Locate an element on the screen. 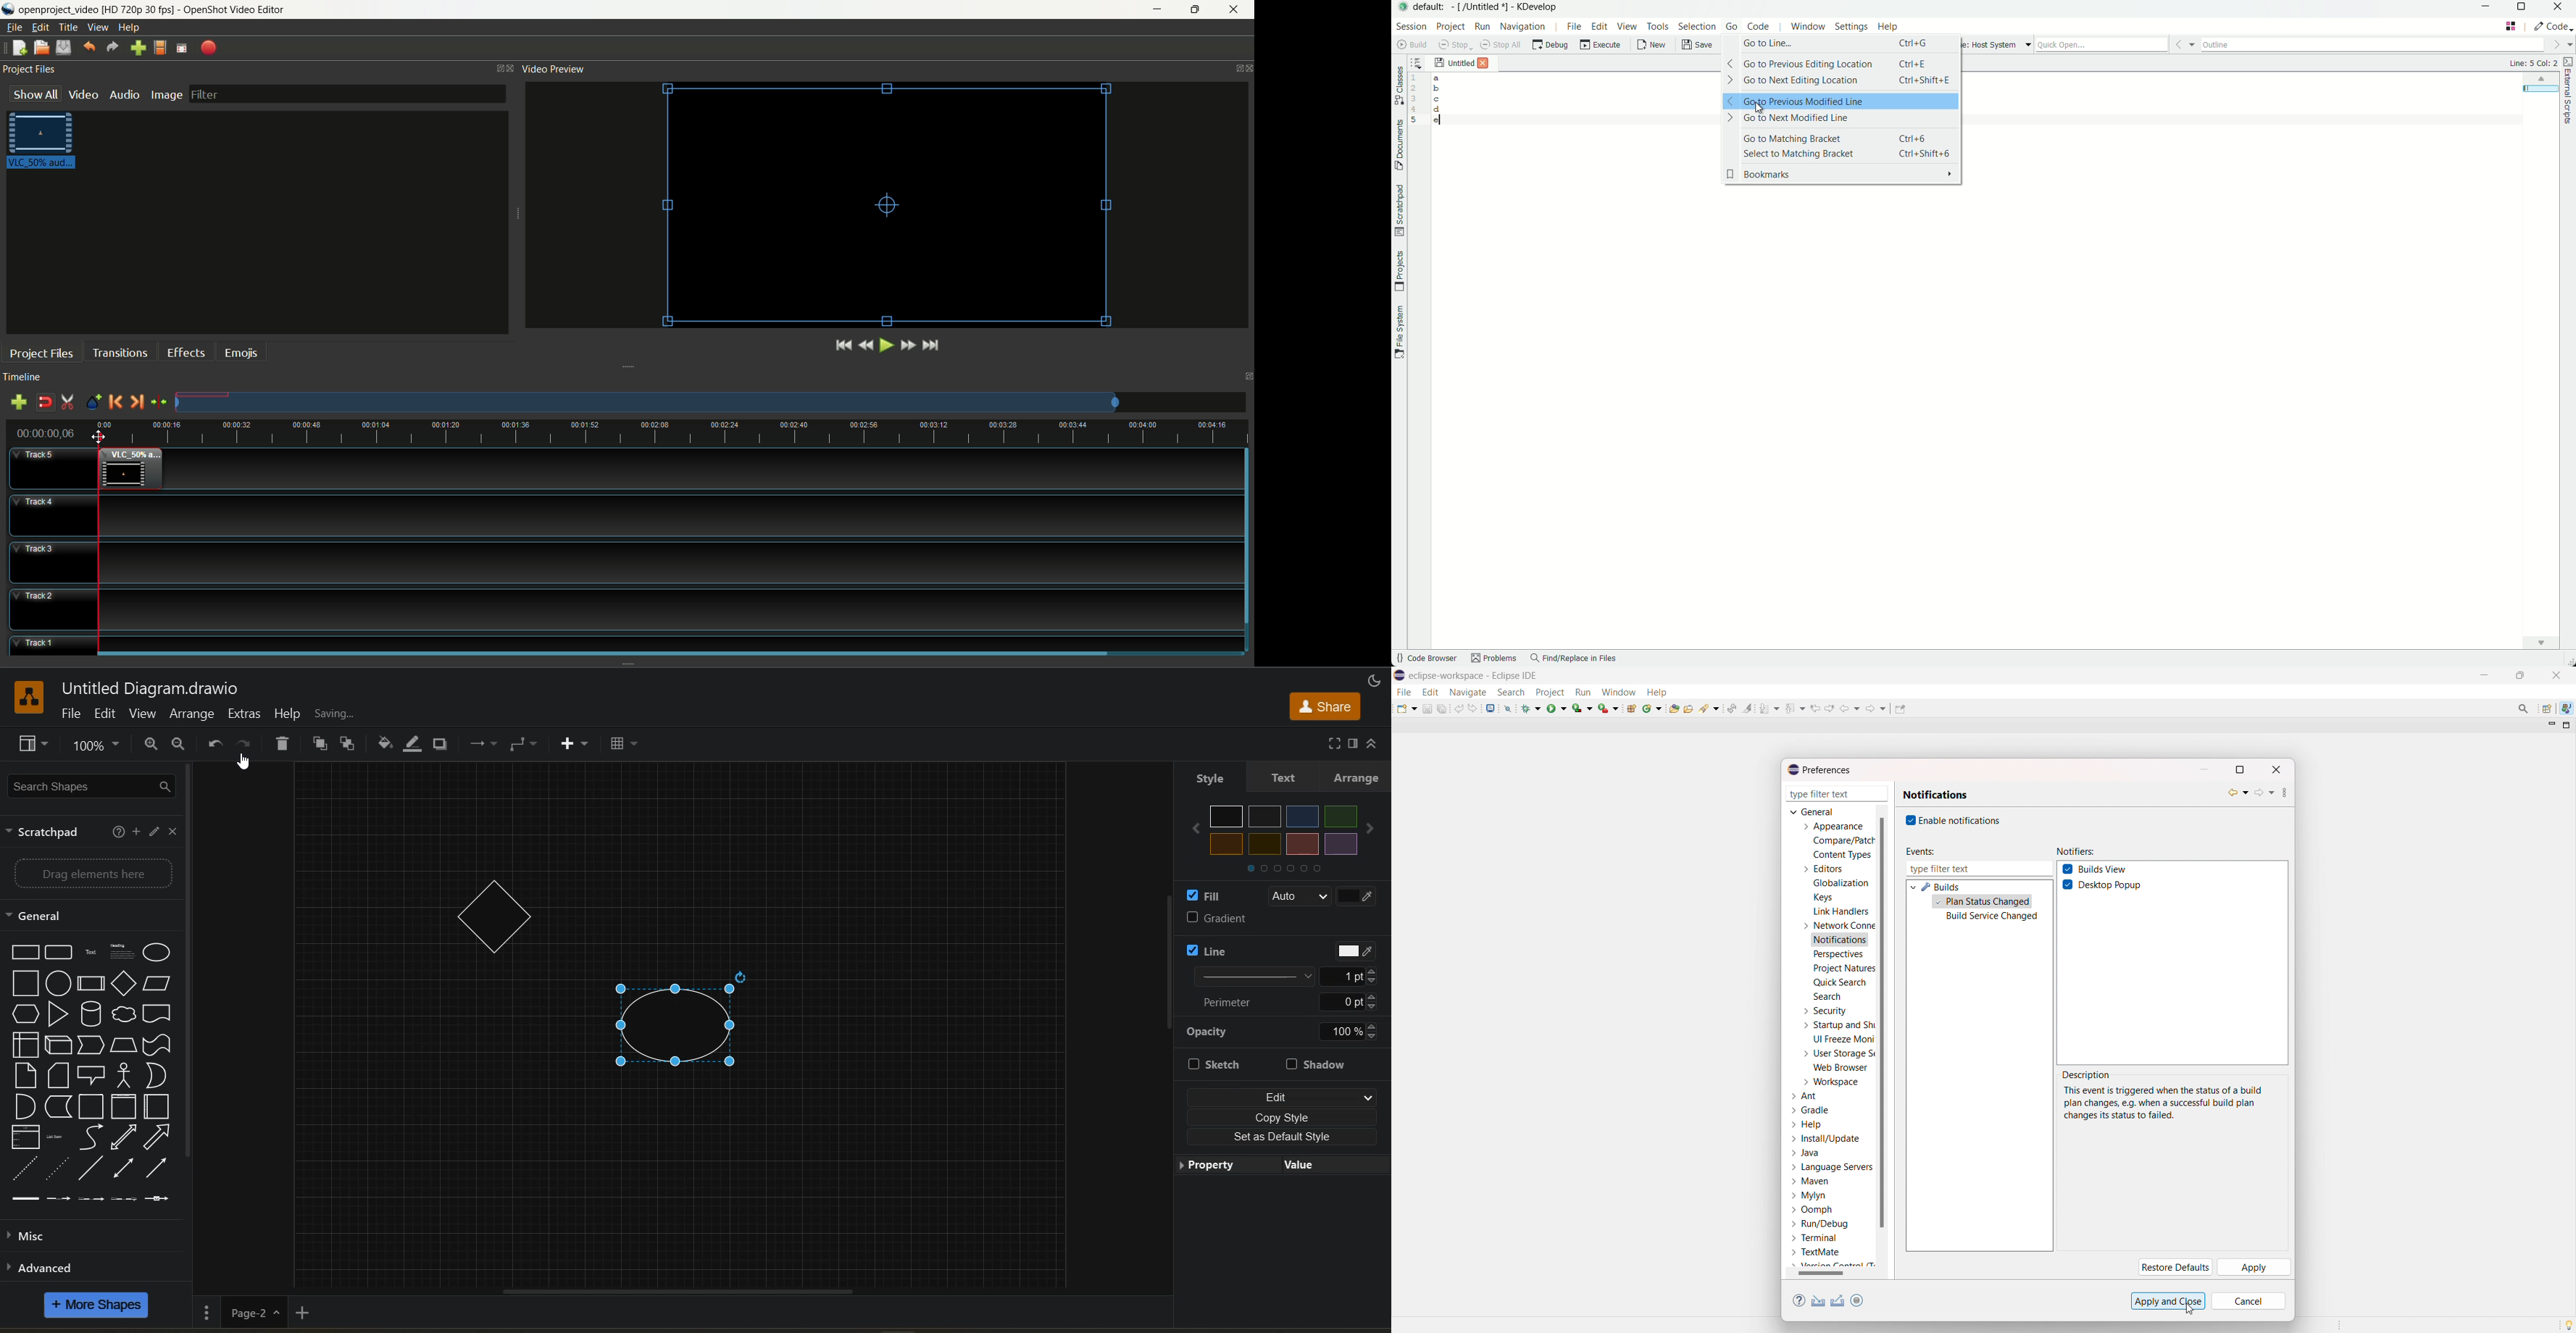 The image size is (2576, 1344). more shapes is located at coordinates (101, 1305).